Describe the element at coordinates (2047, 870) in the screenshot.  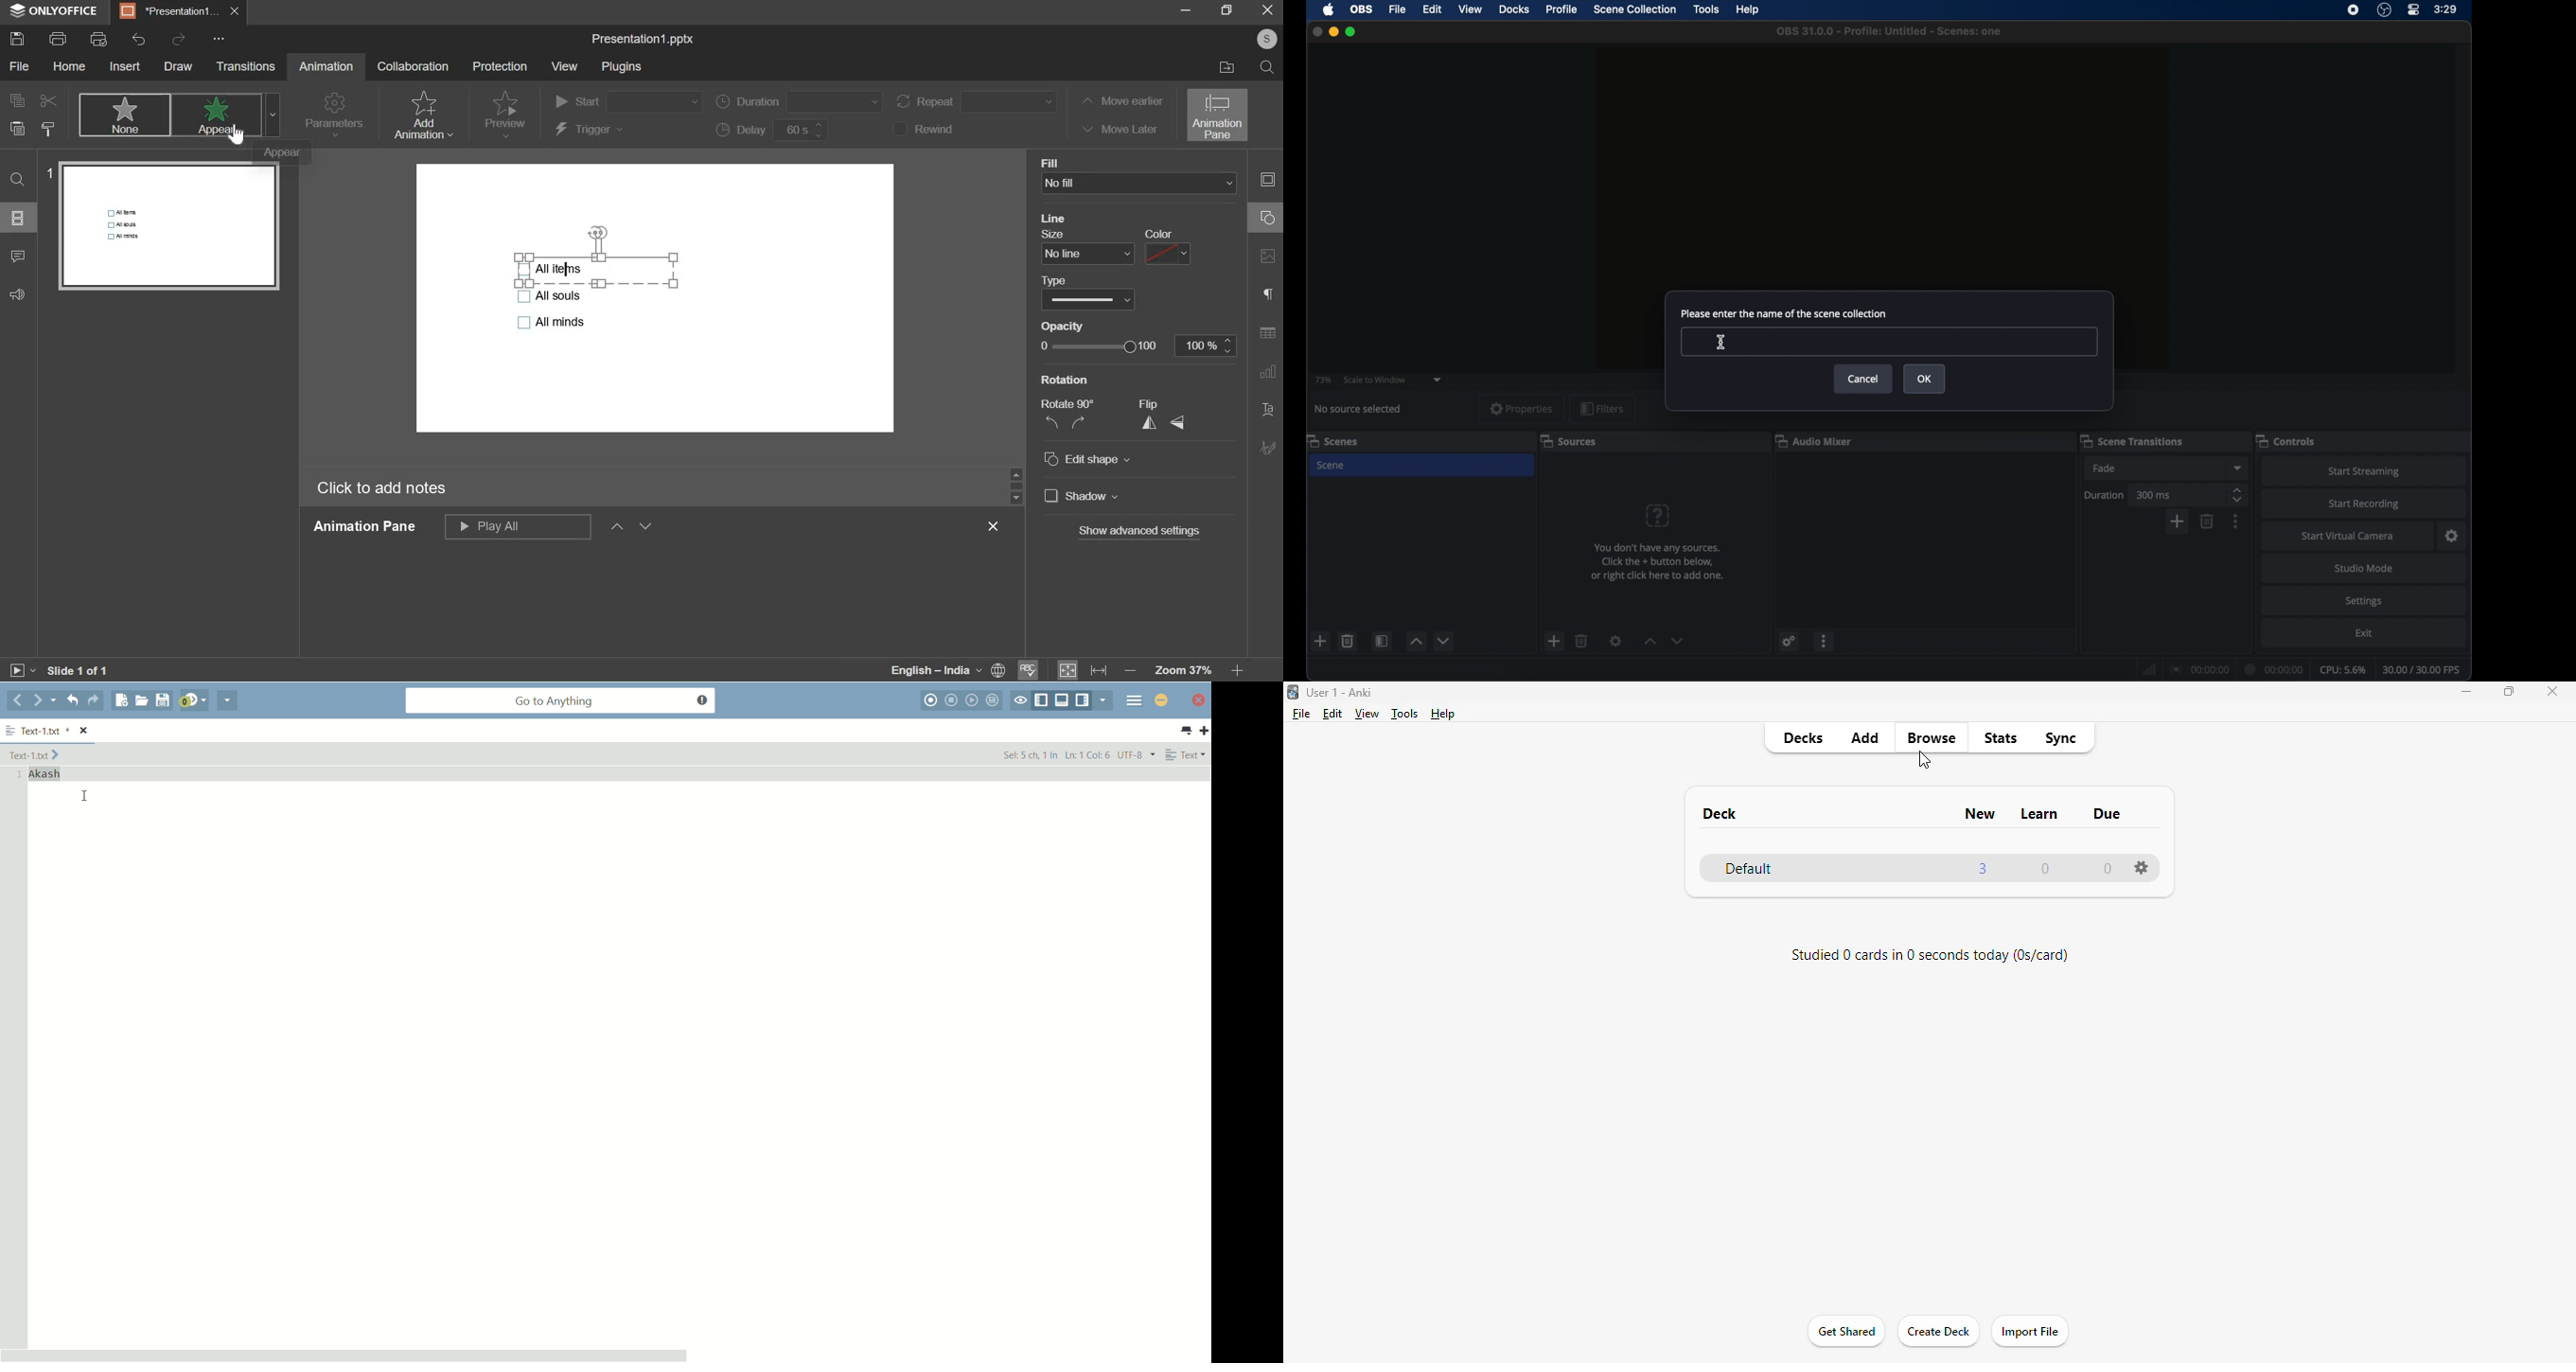
I see `0` at that location.